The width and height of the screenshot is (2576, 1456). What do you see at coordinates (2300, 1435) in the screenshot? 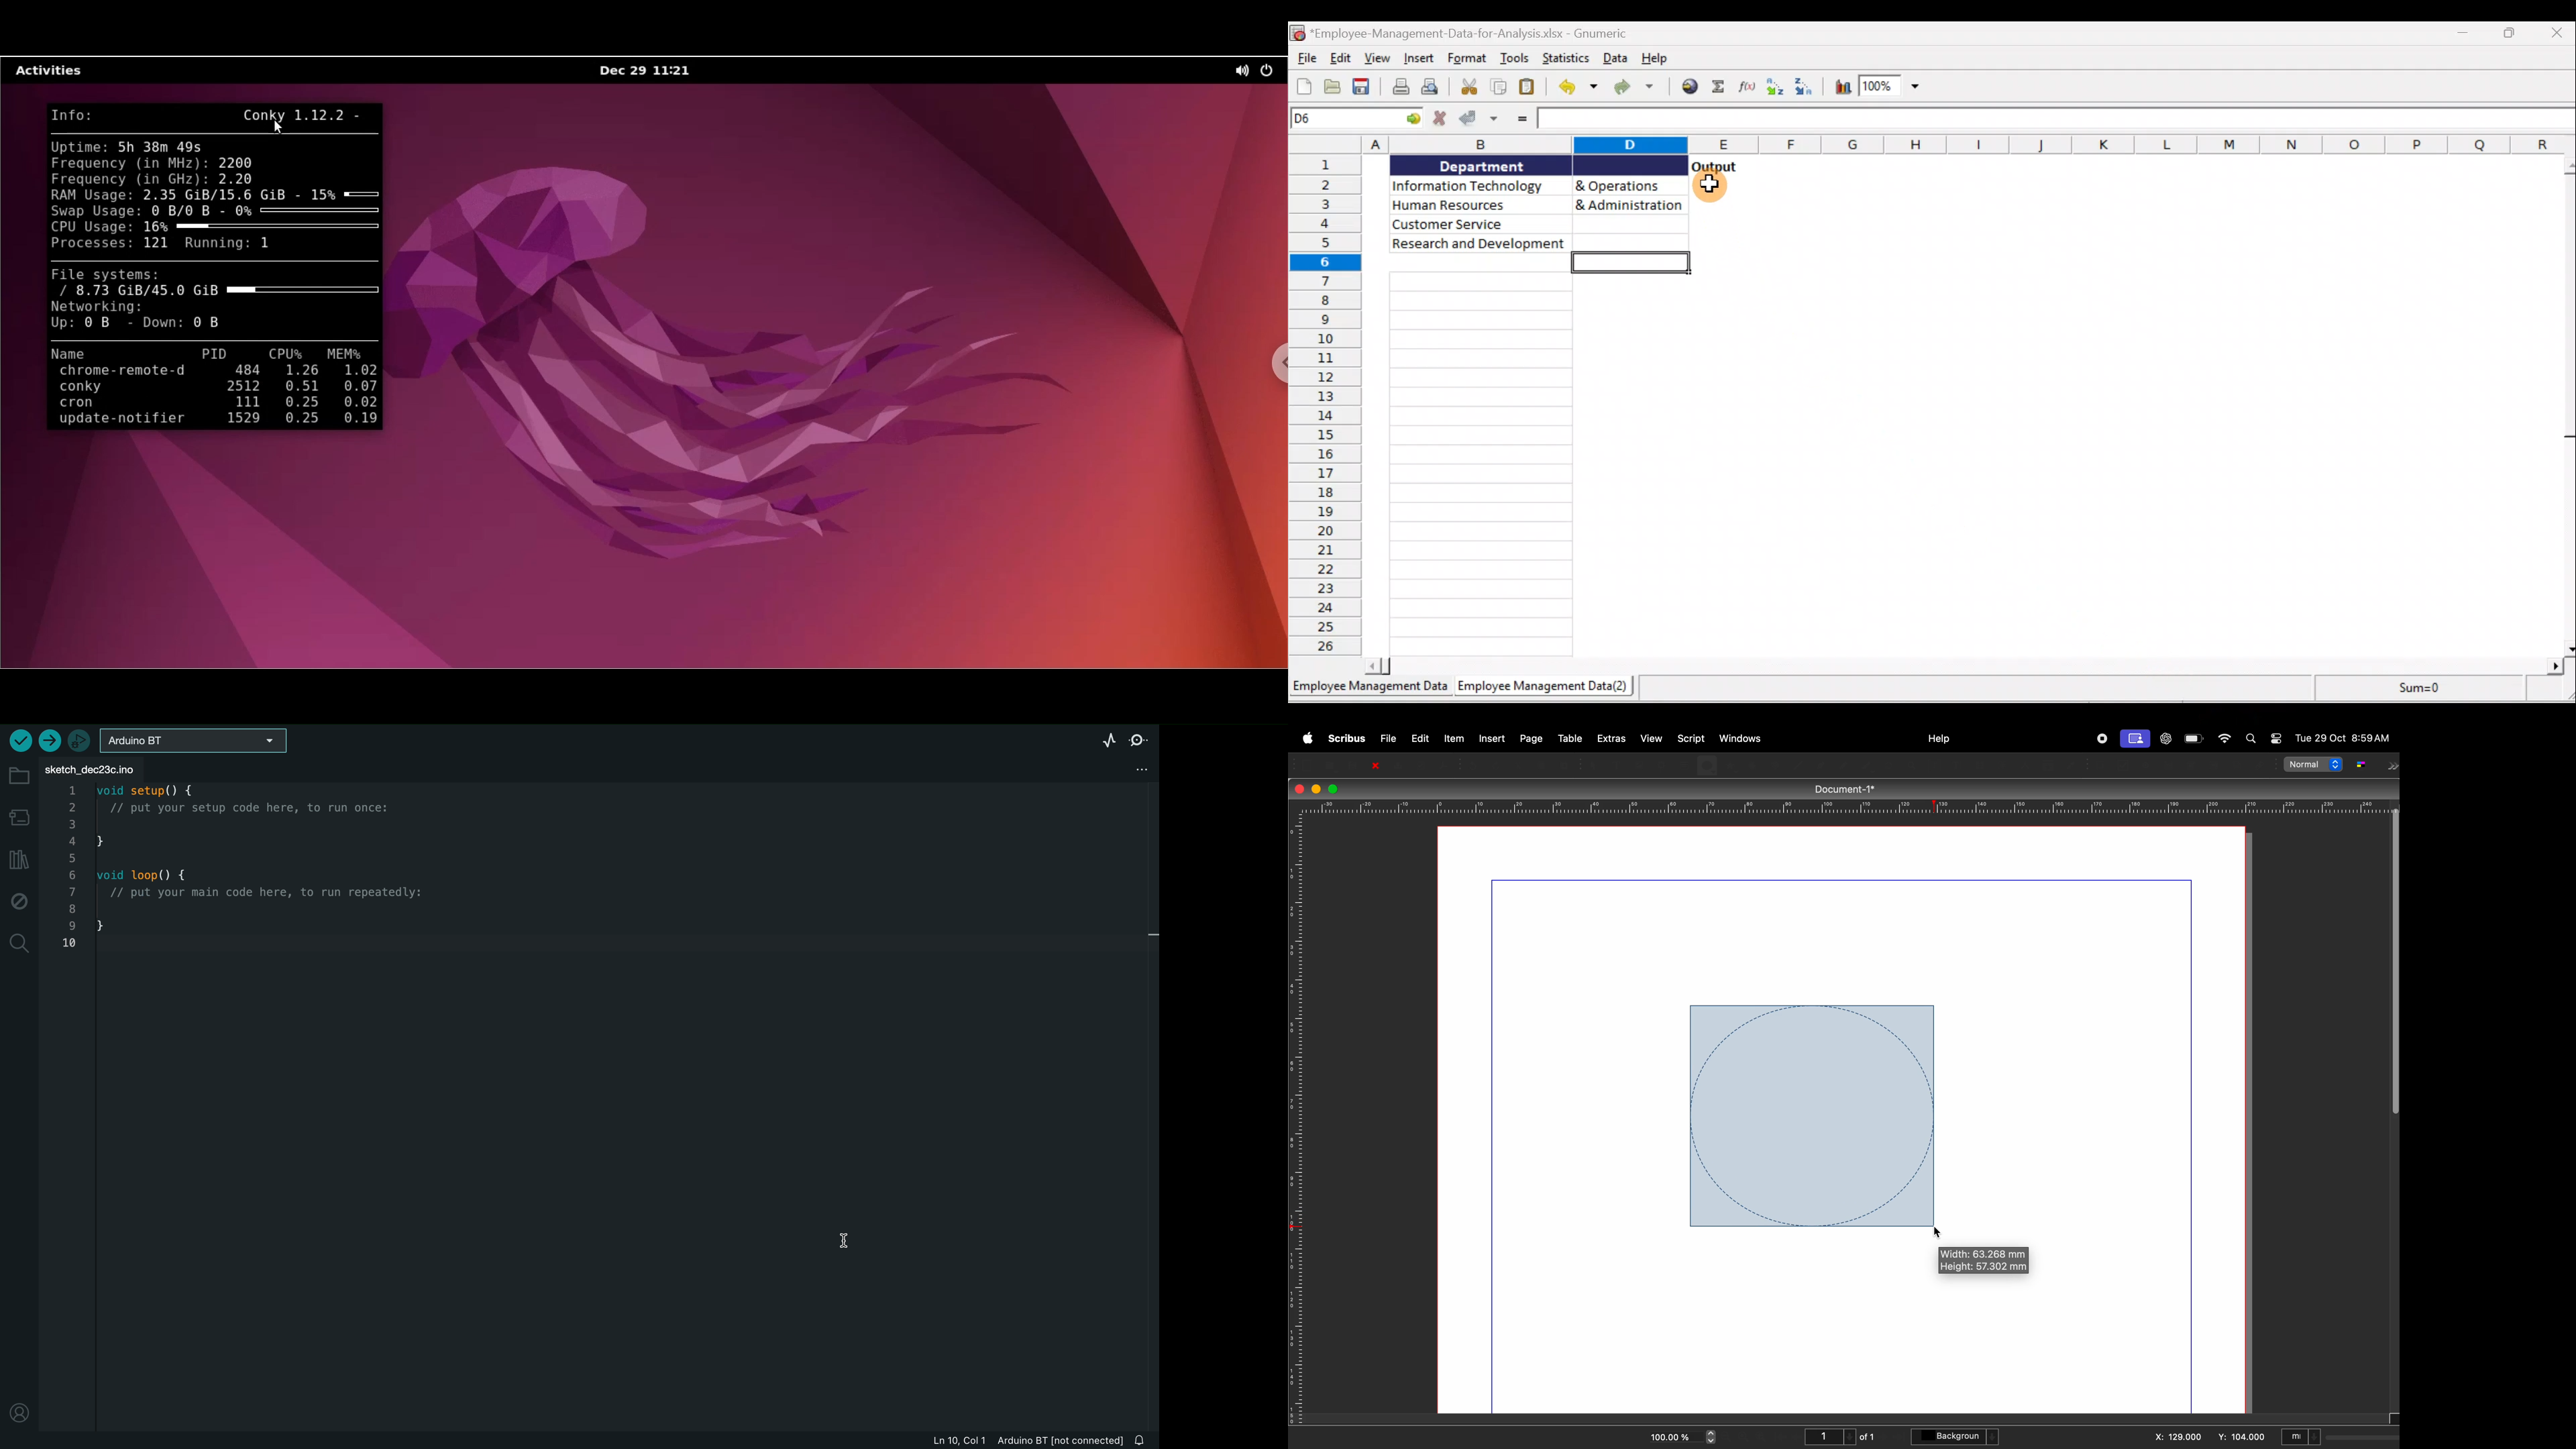
I see `mI` at bounding box center [2300, 1435].